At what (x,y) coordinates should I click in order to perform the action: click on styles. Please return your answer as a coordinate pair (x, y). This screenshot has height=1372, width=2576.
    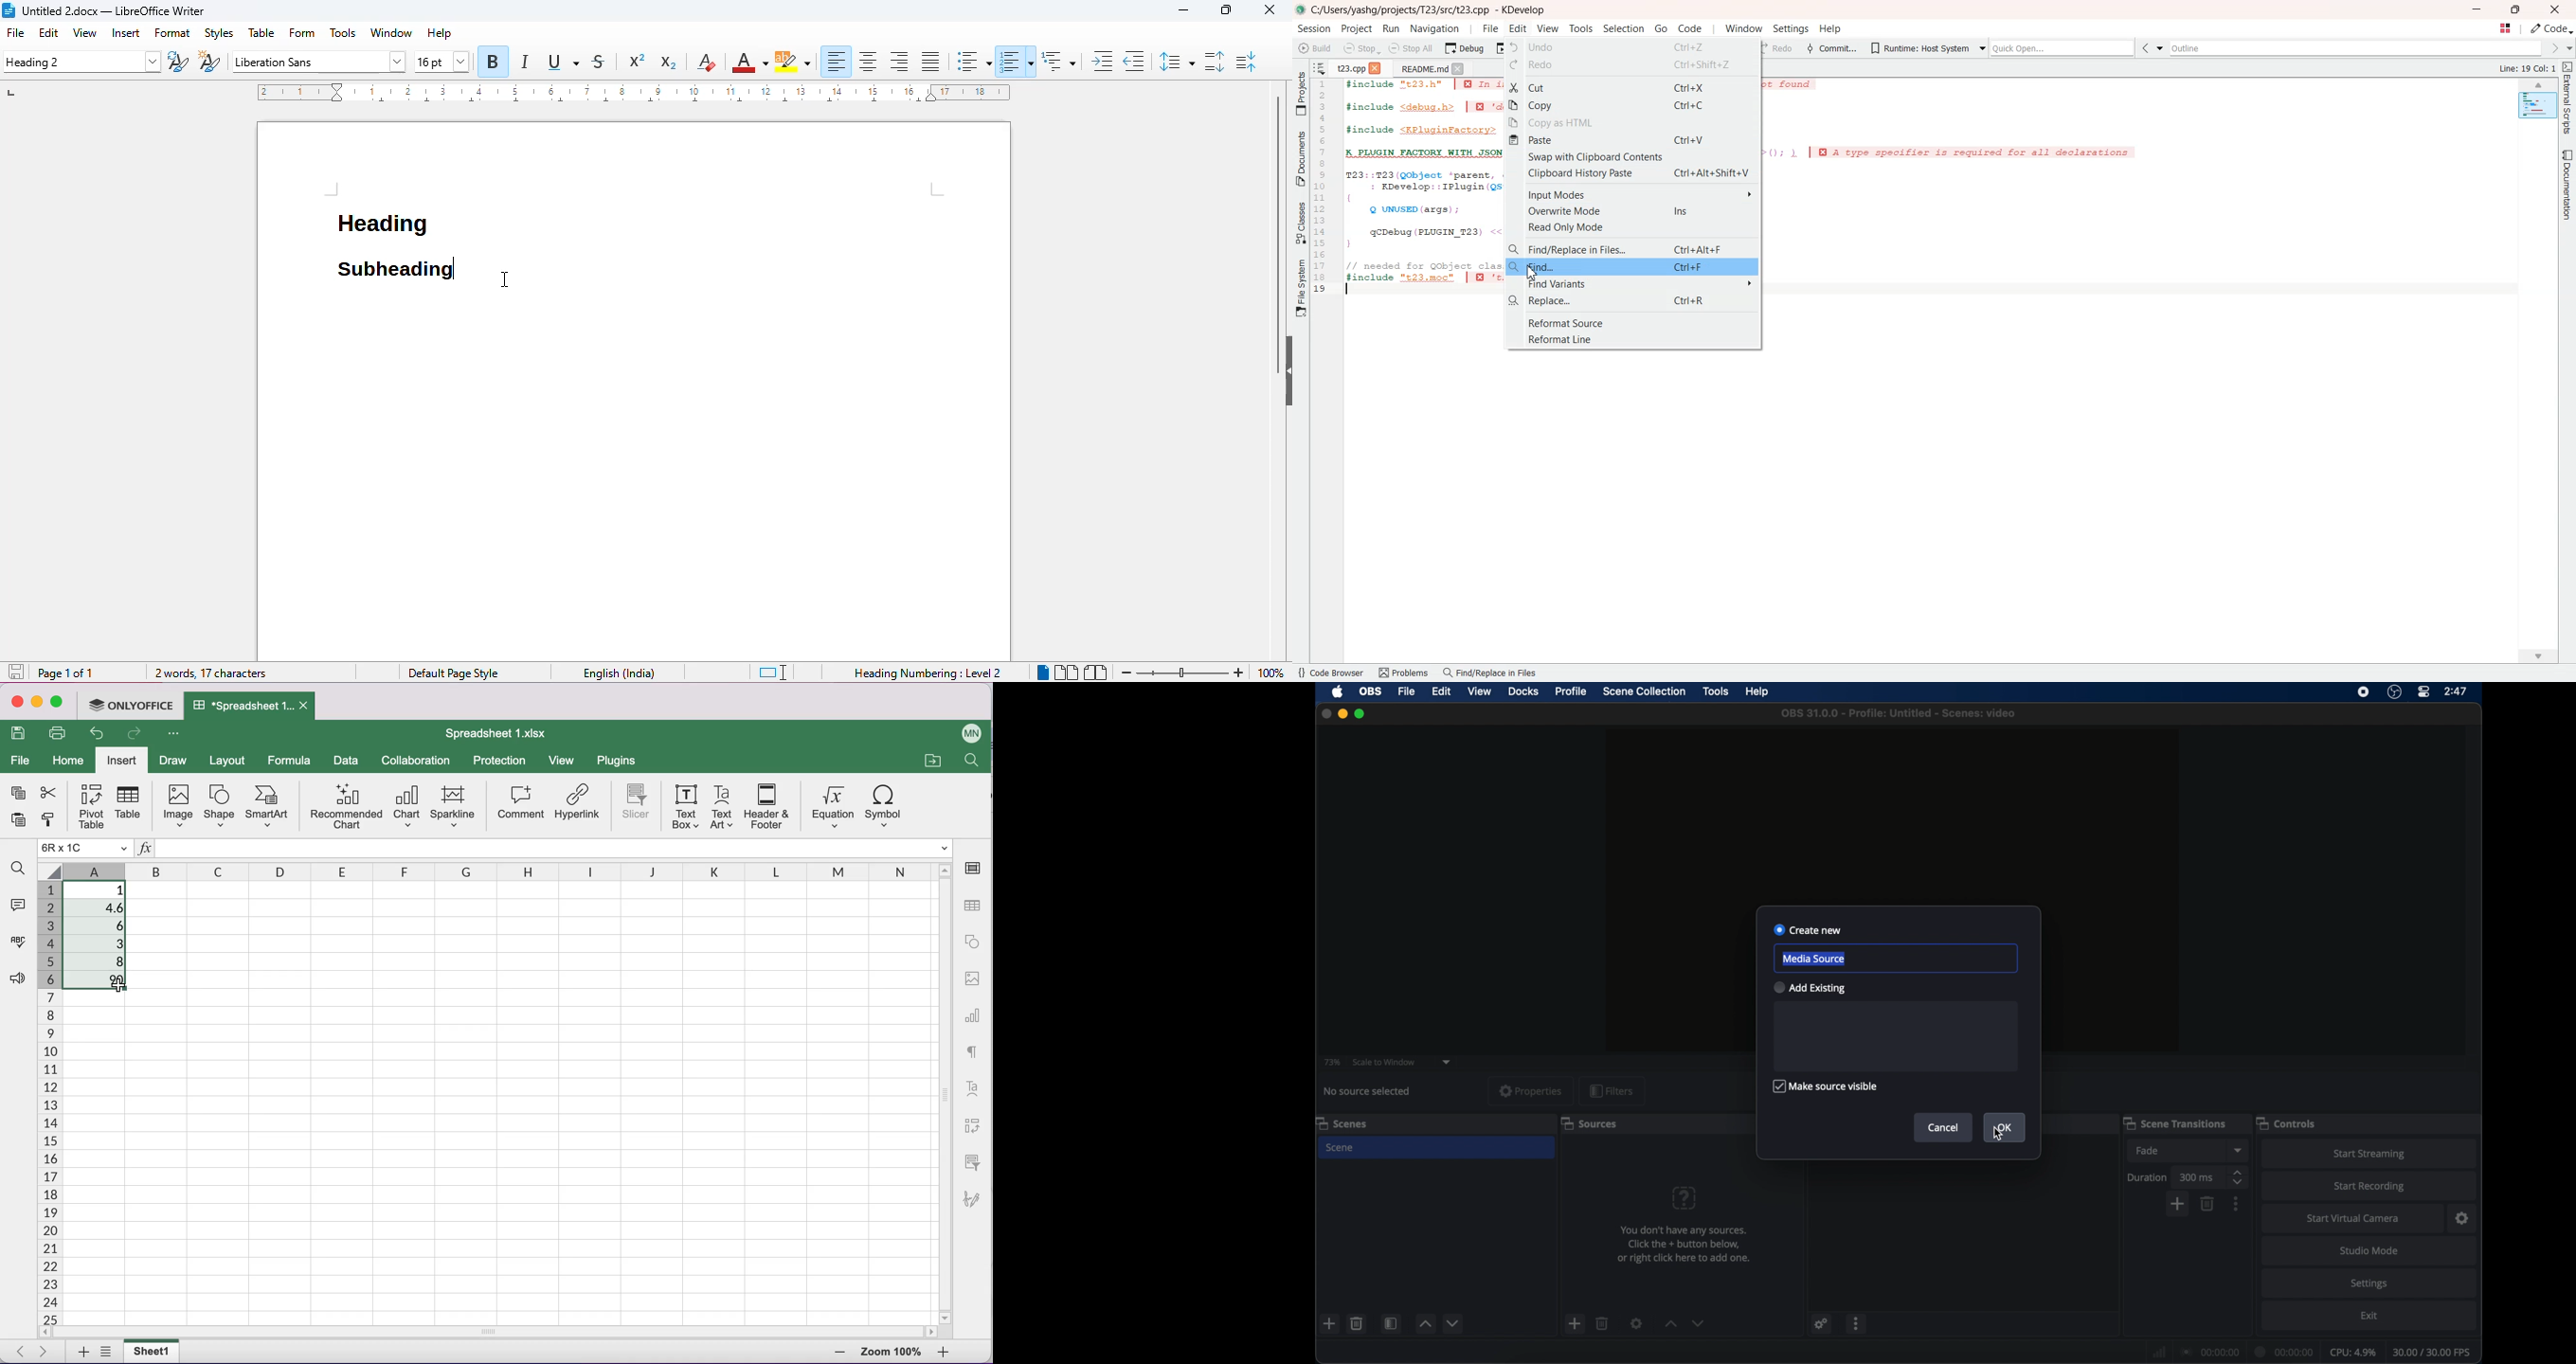
    Looking at the image, I should click on (220, 33).